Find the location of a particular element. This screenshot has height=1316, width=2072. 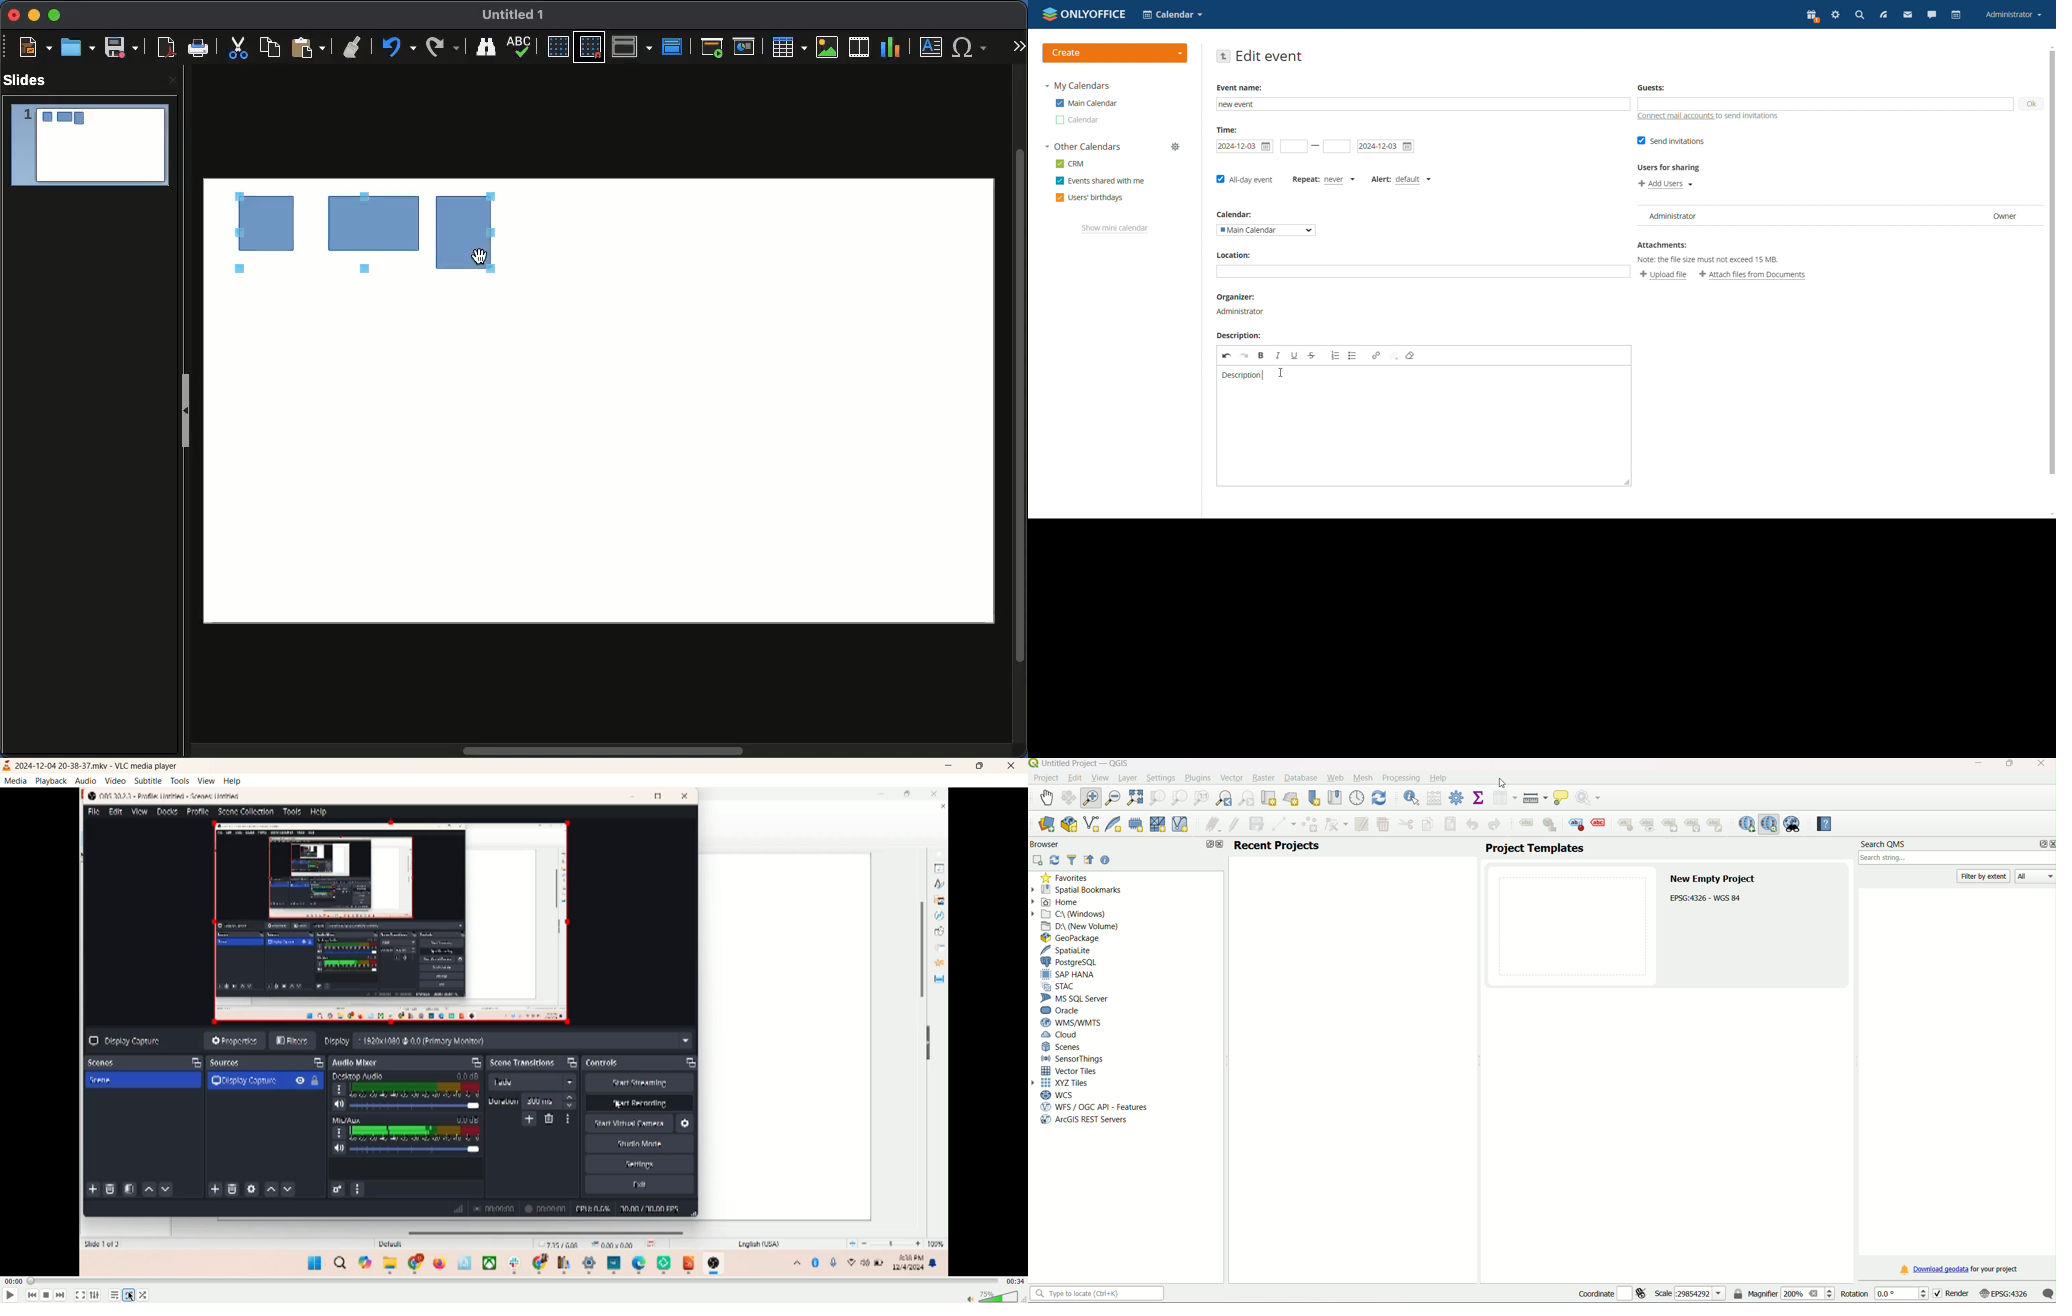

other calendars is located at coordinates (1082, 147).